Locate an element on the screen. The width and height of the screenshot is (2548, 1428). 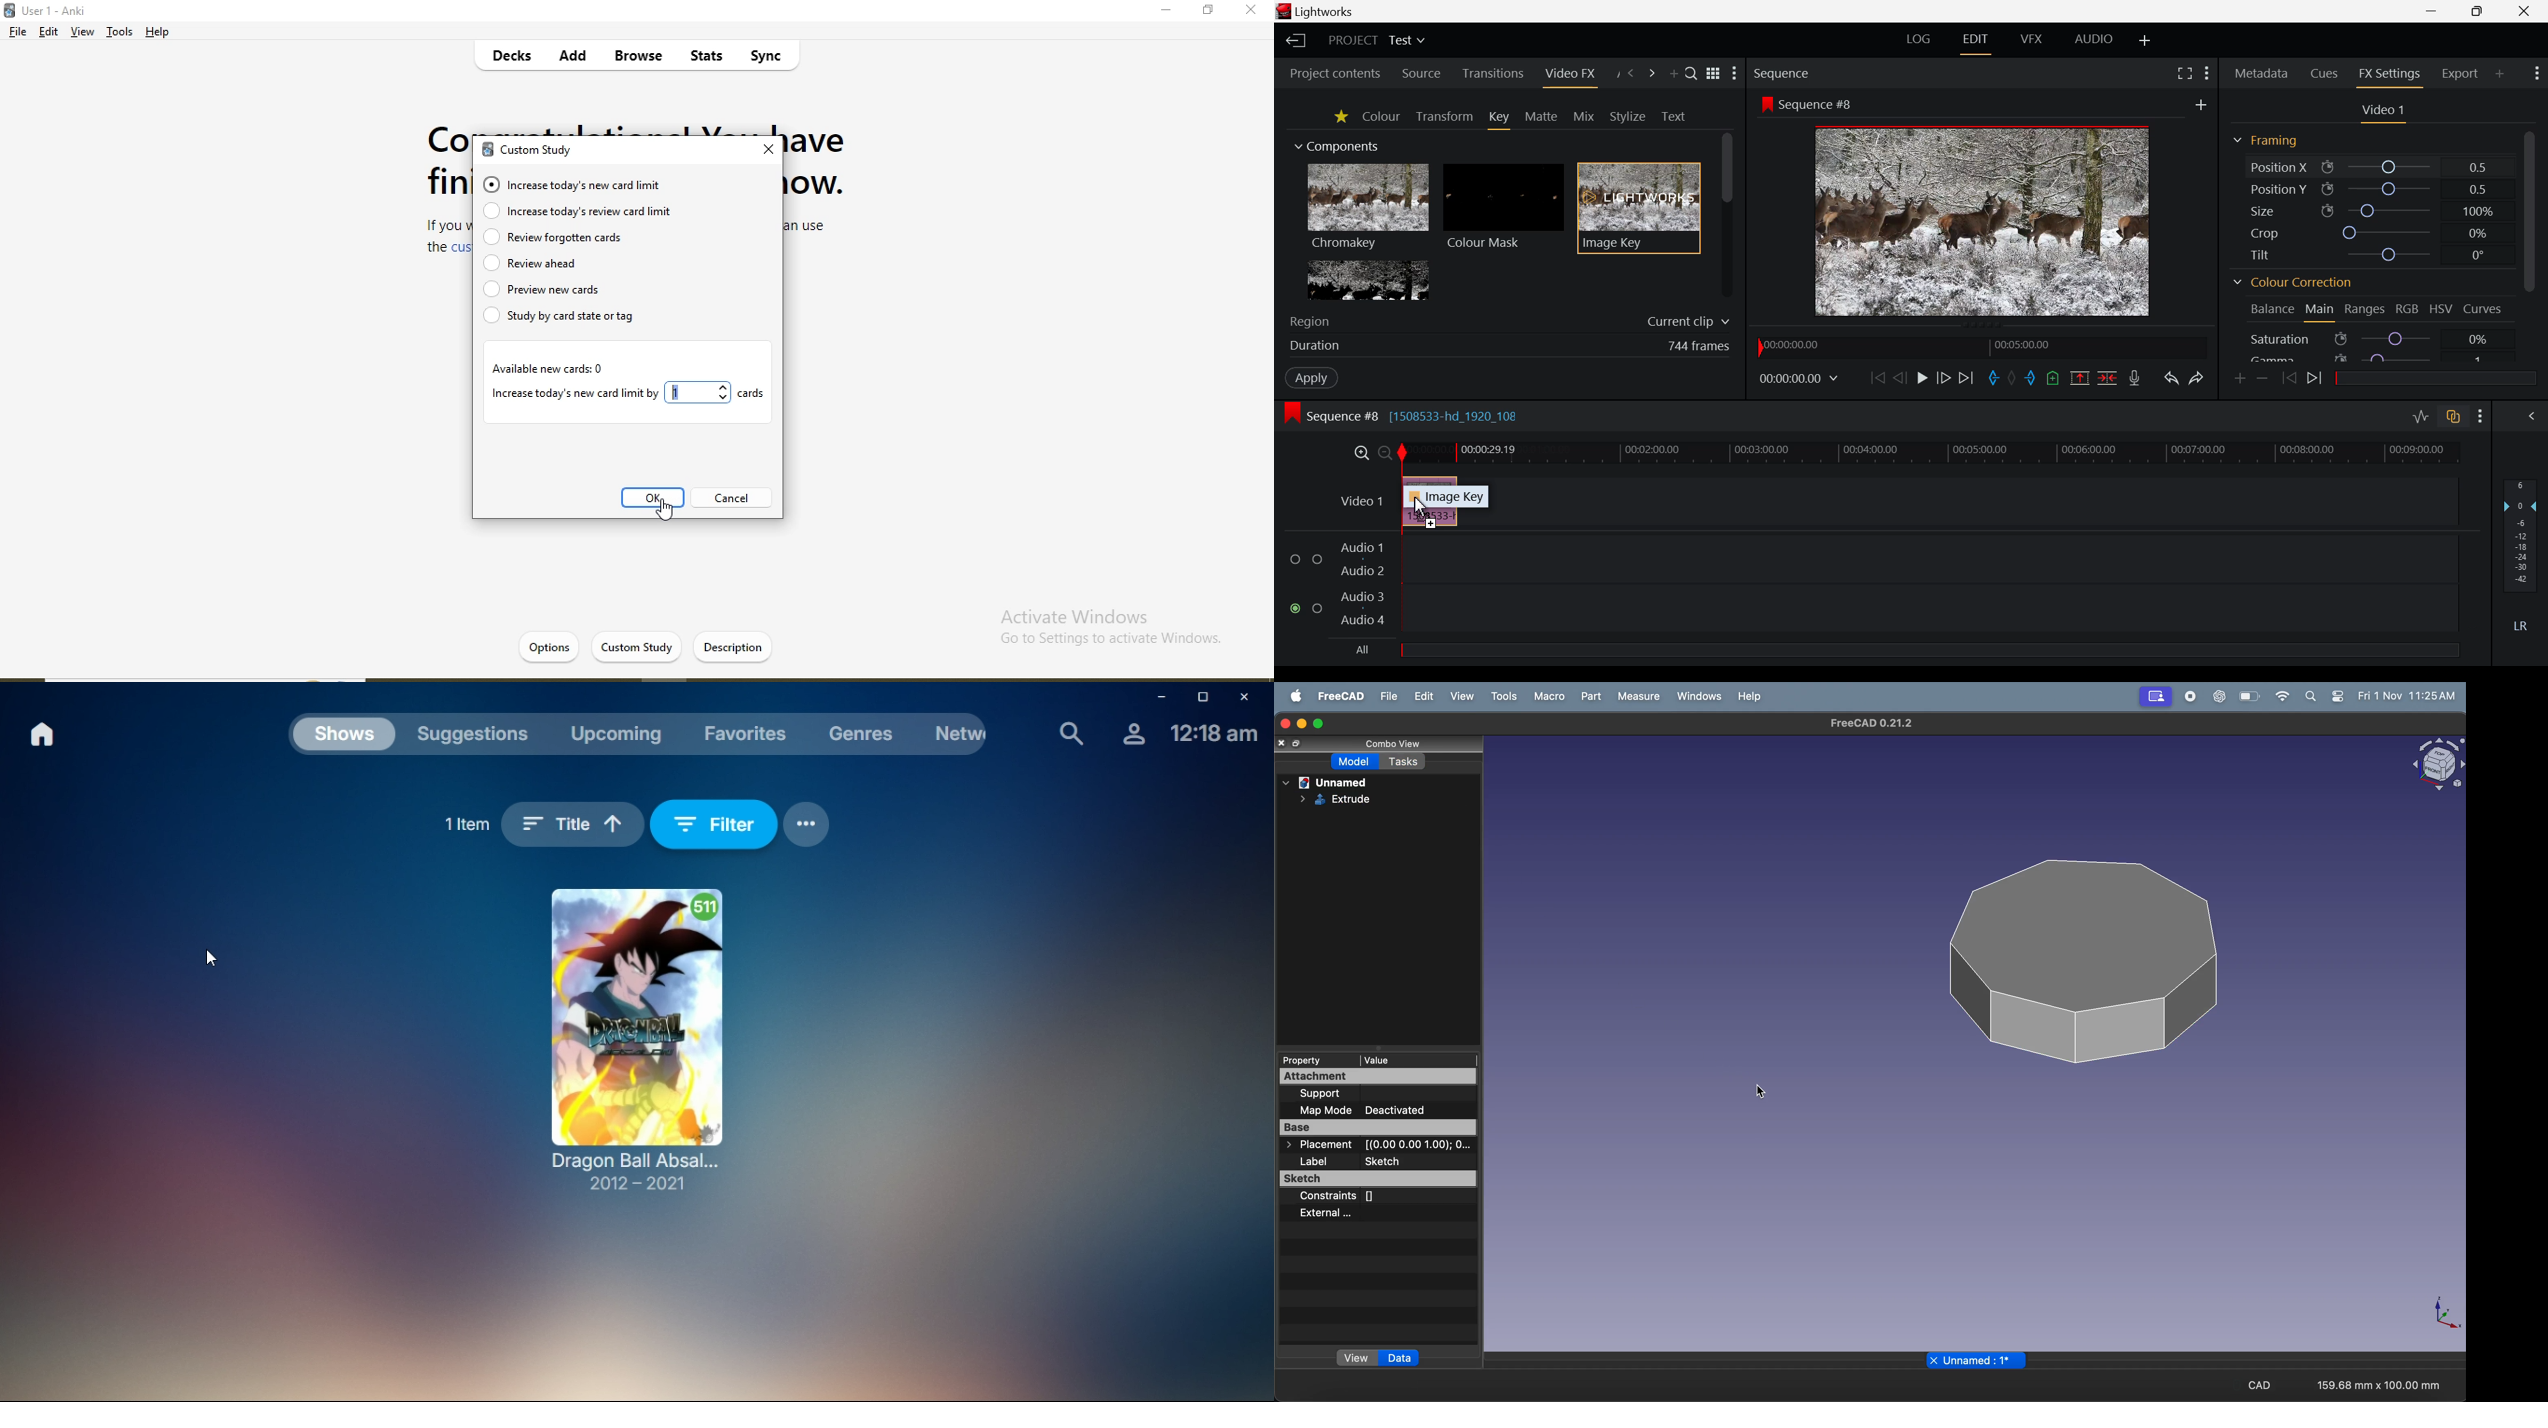
To End is located at coordinates (1968, 378).